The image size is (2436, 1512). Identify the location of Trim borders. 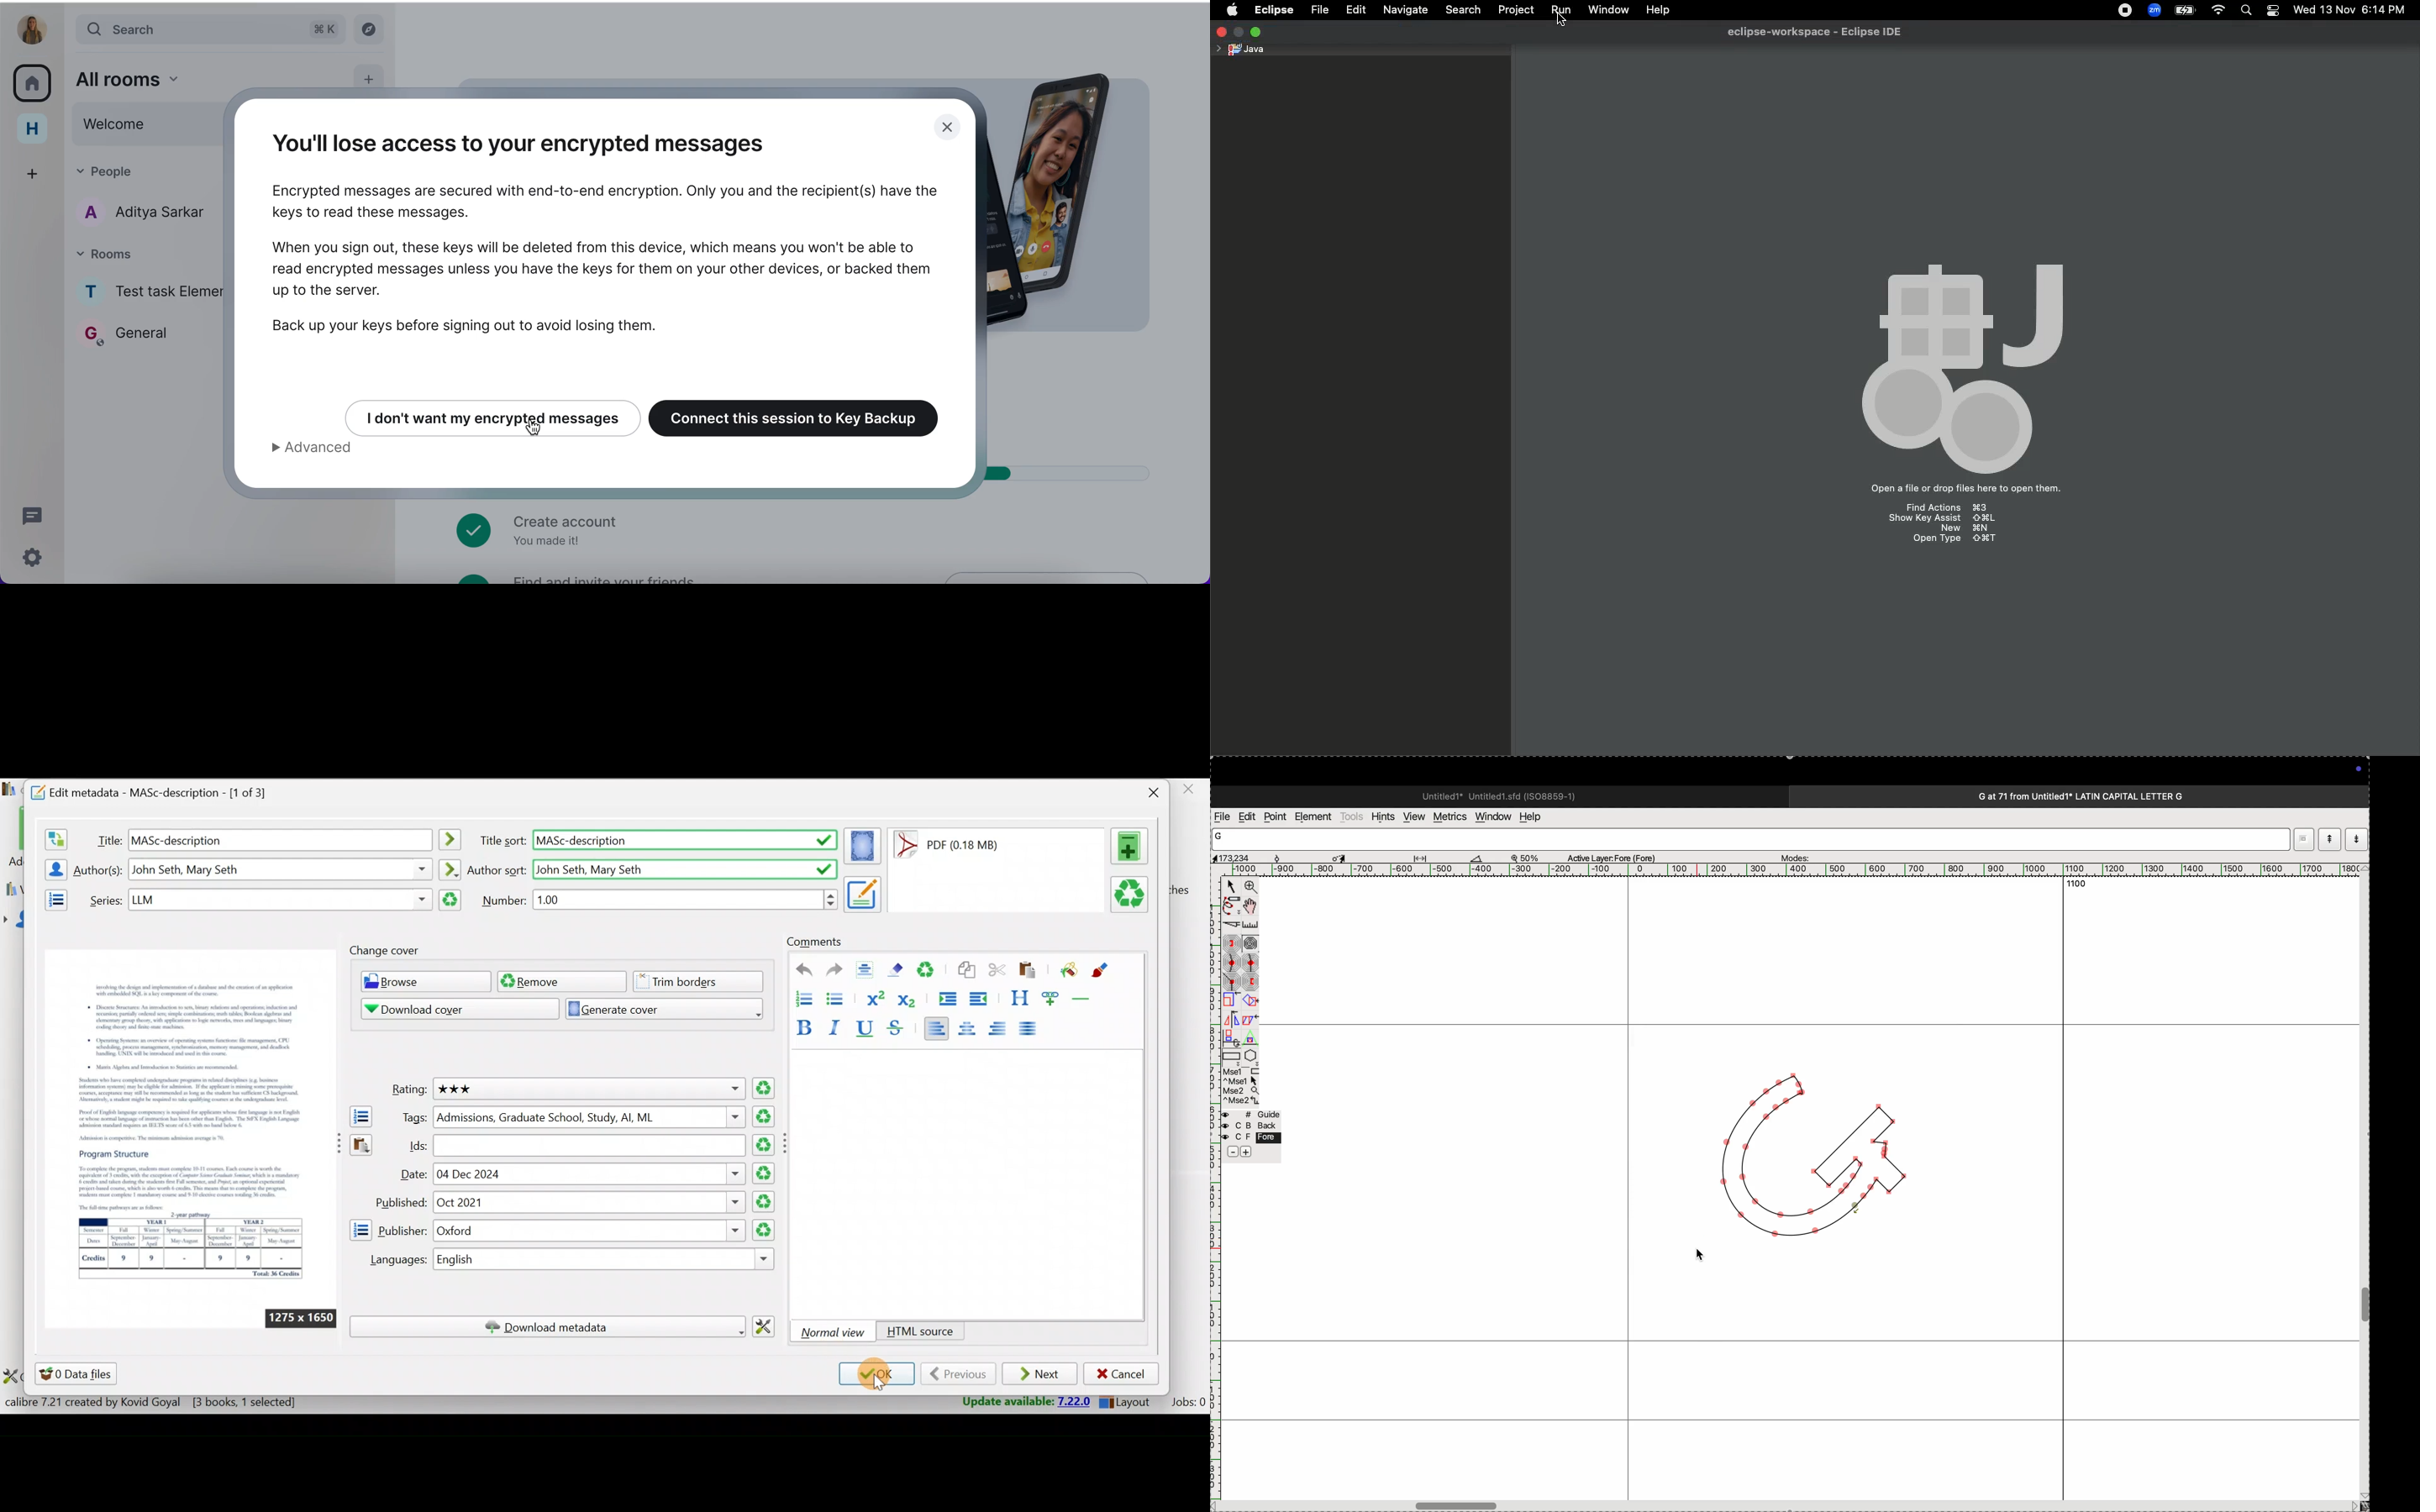
(703, 980).